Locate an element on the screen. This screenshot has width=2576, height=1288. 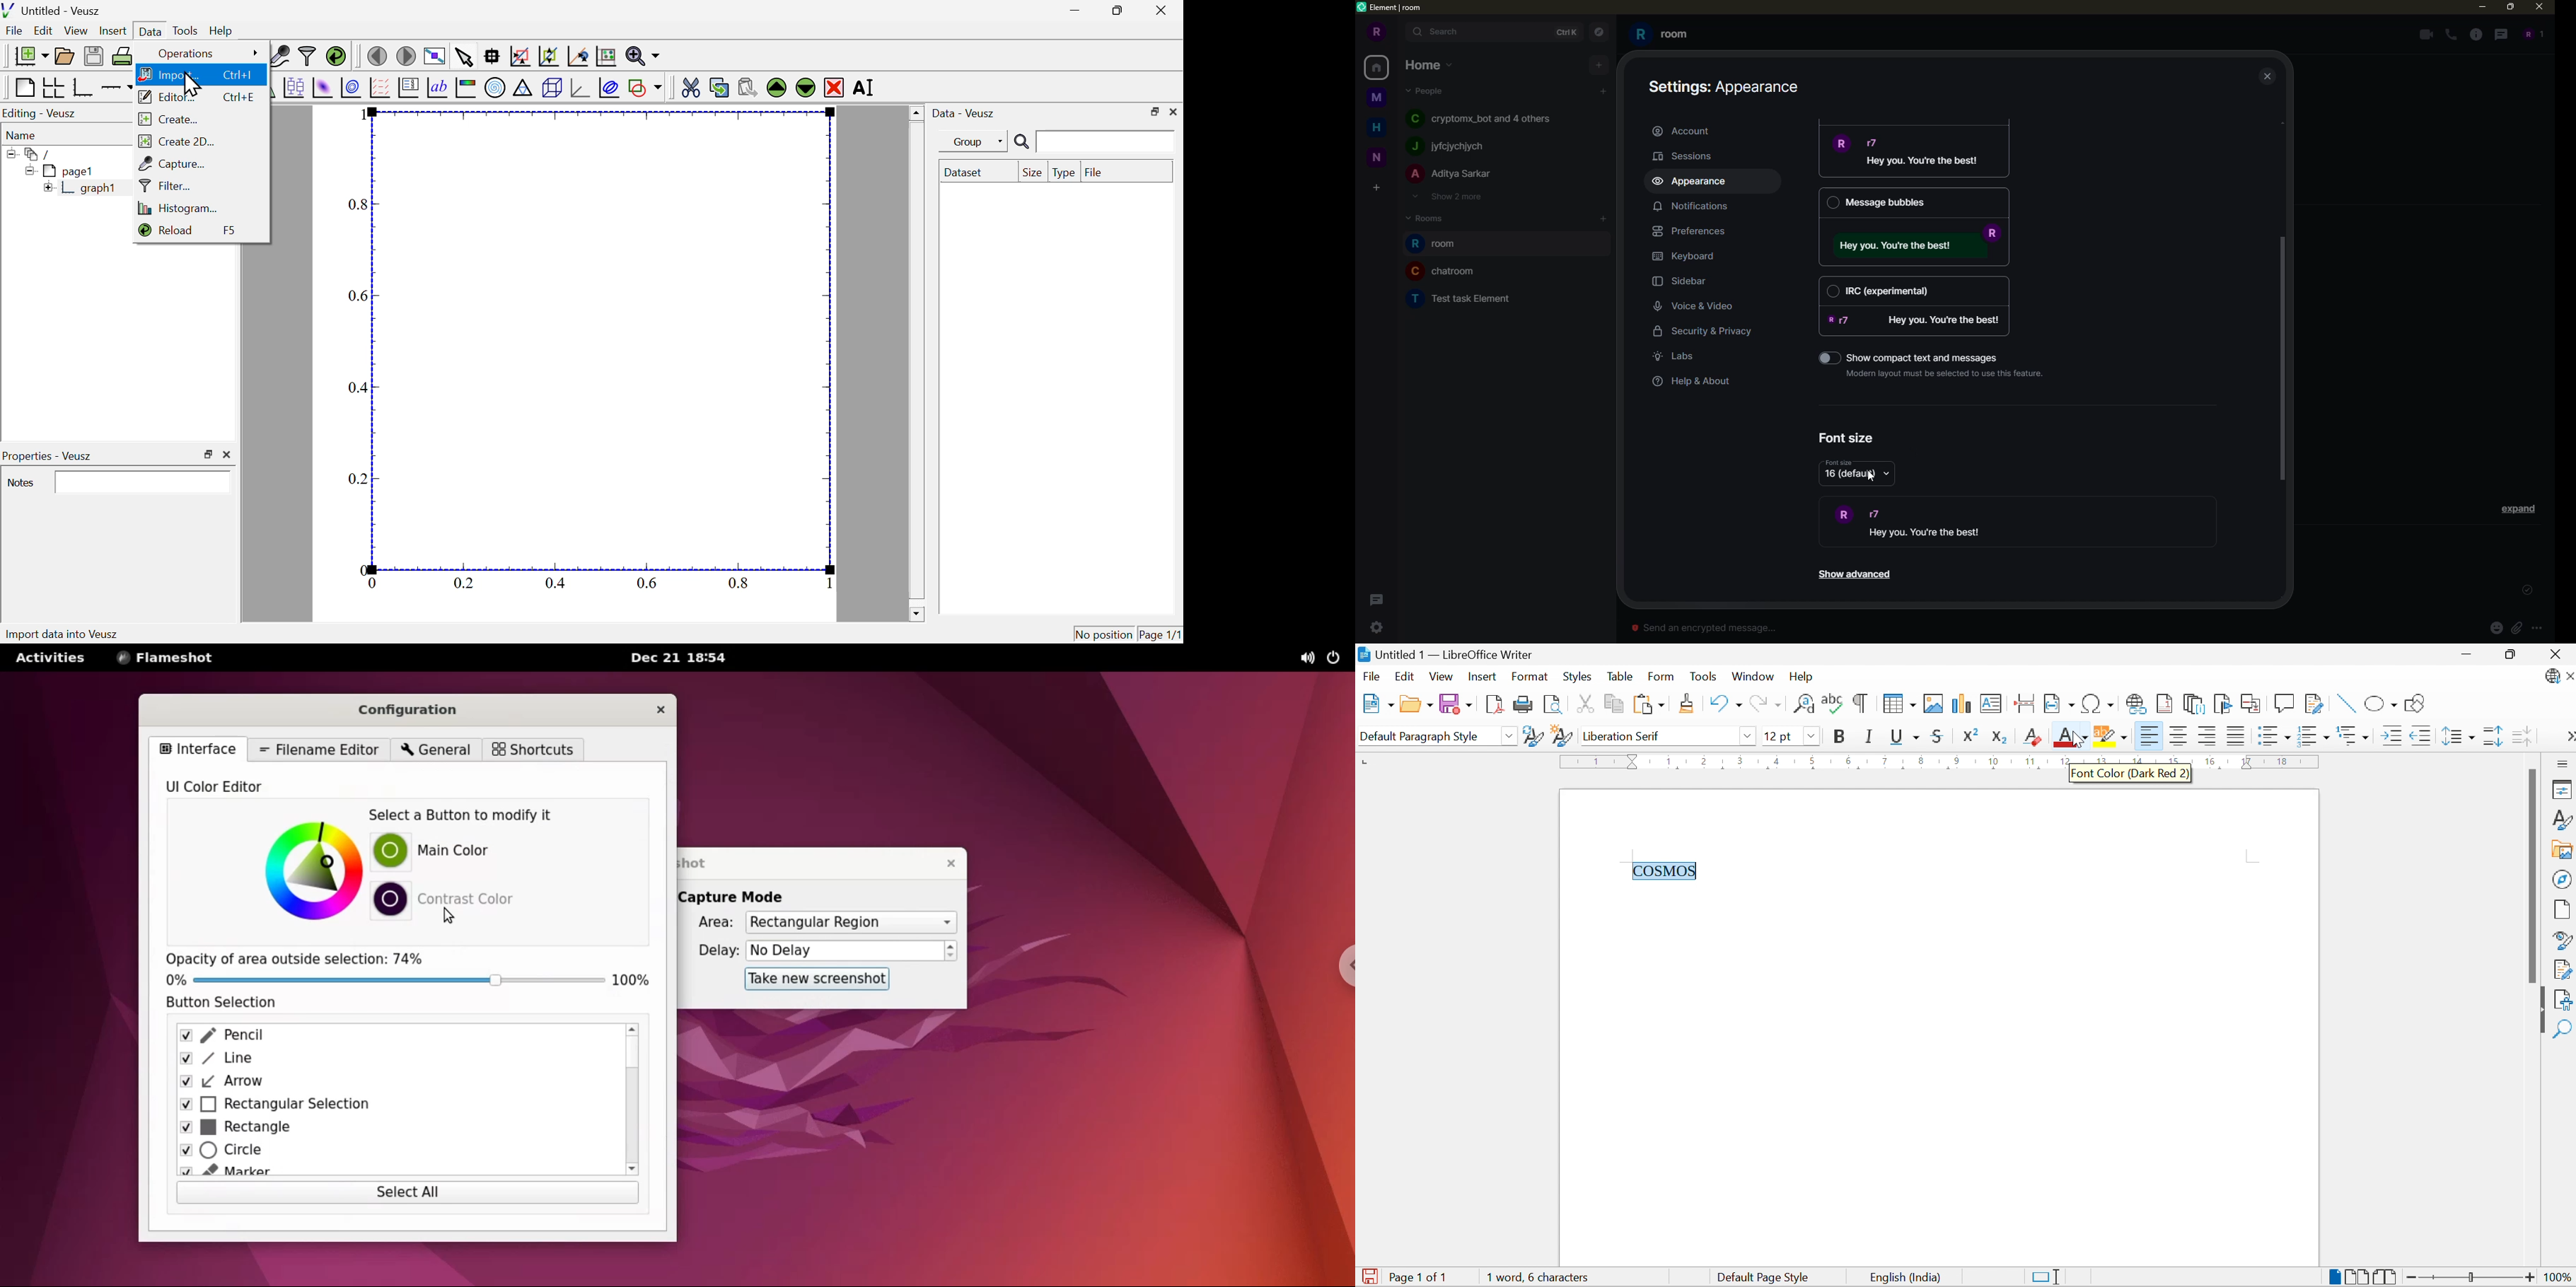
Form is located at coordinates (1662, 676).